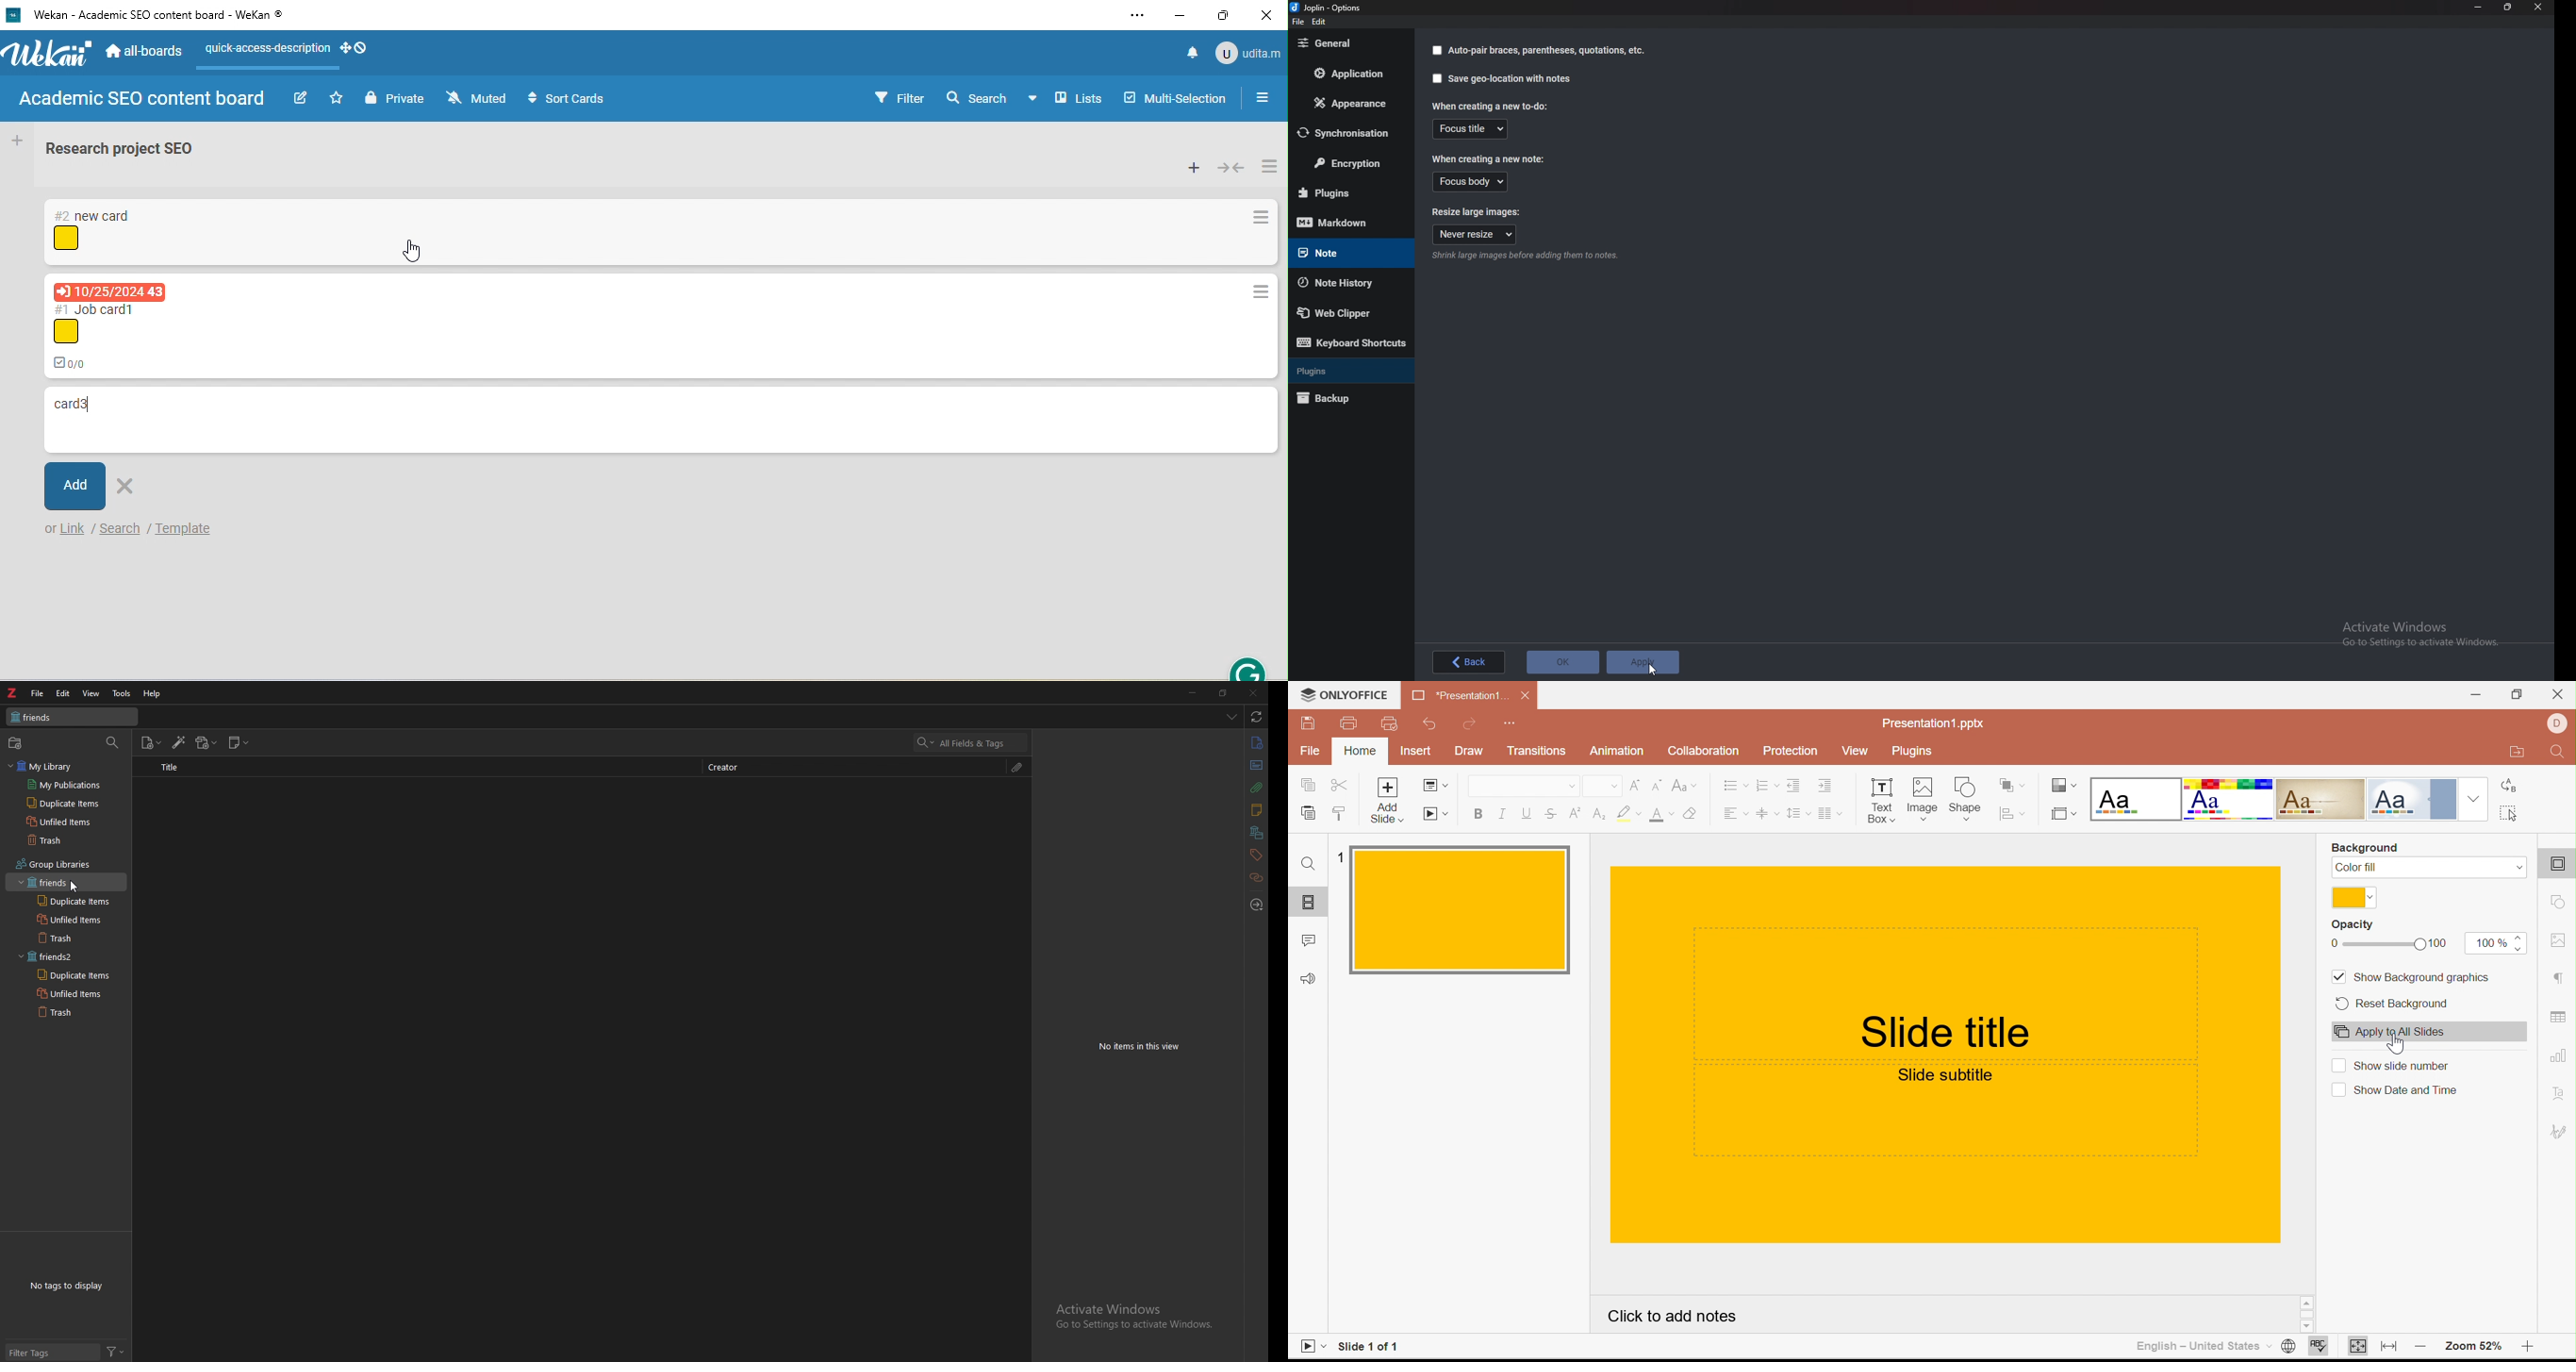 Image resolution: width=2576 pixels, height=1372 pixels. What do you see at coordinates (1269, 13) in the screenshot?
I see `close` at bounding box center [1269, 13].